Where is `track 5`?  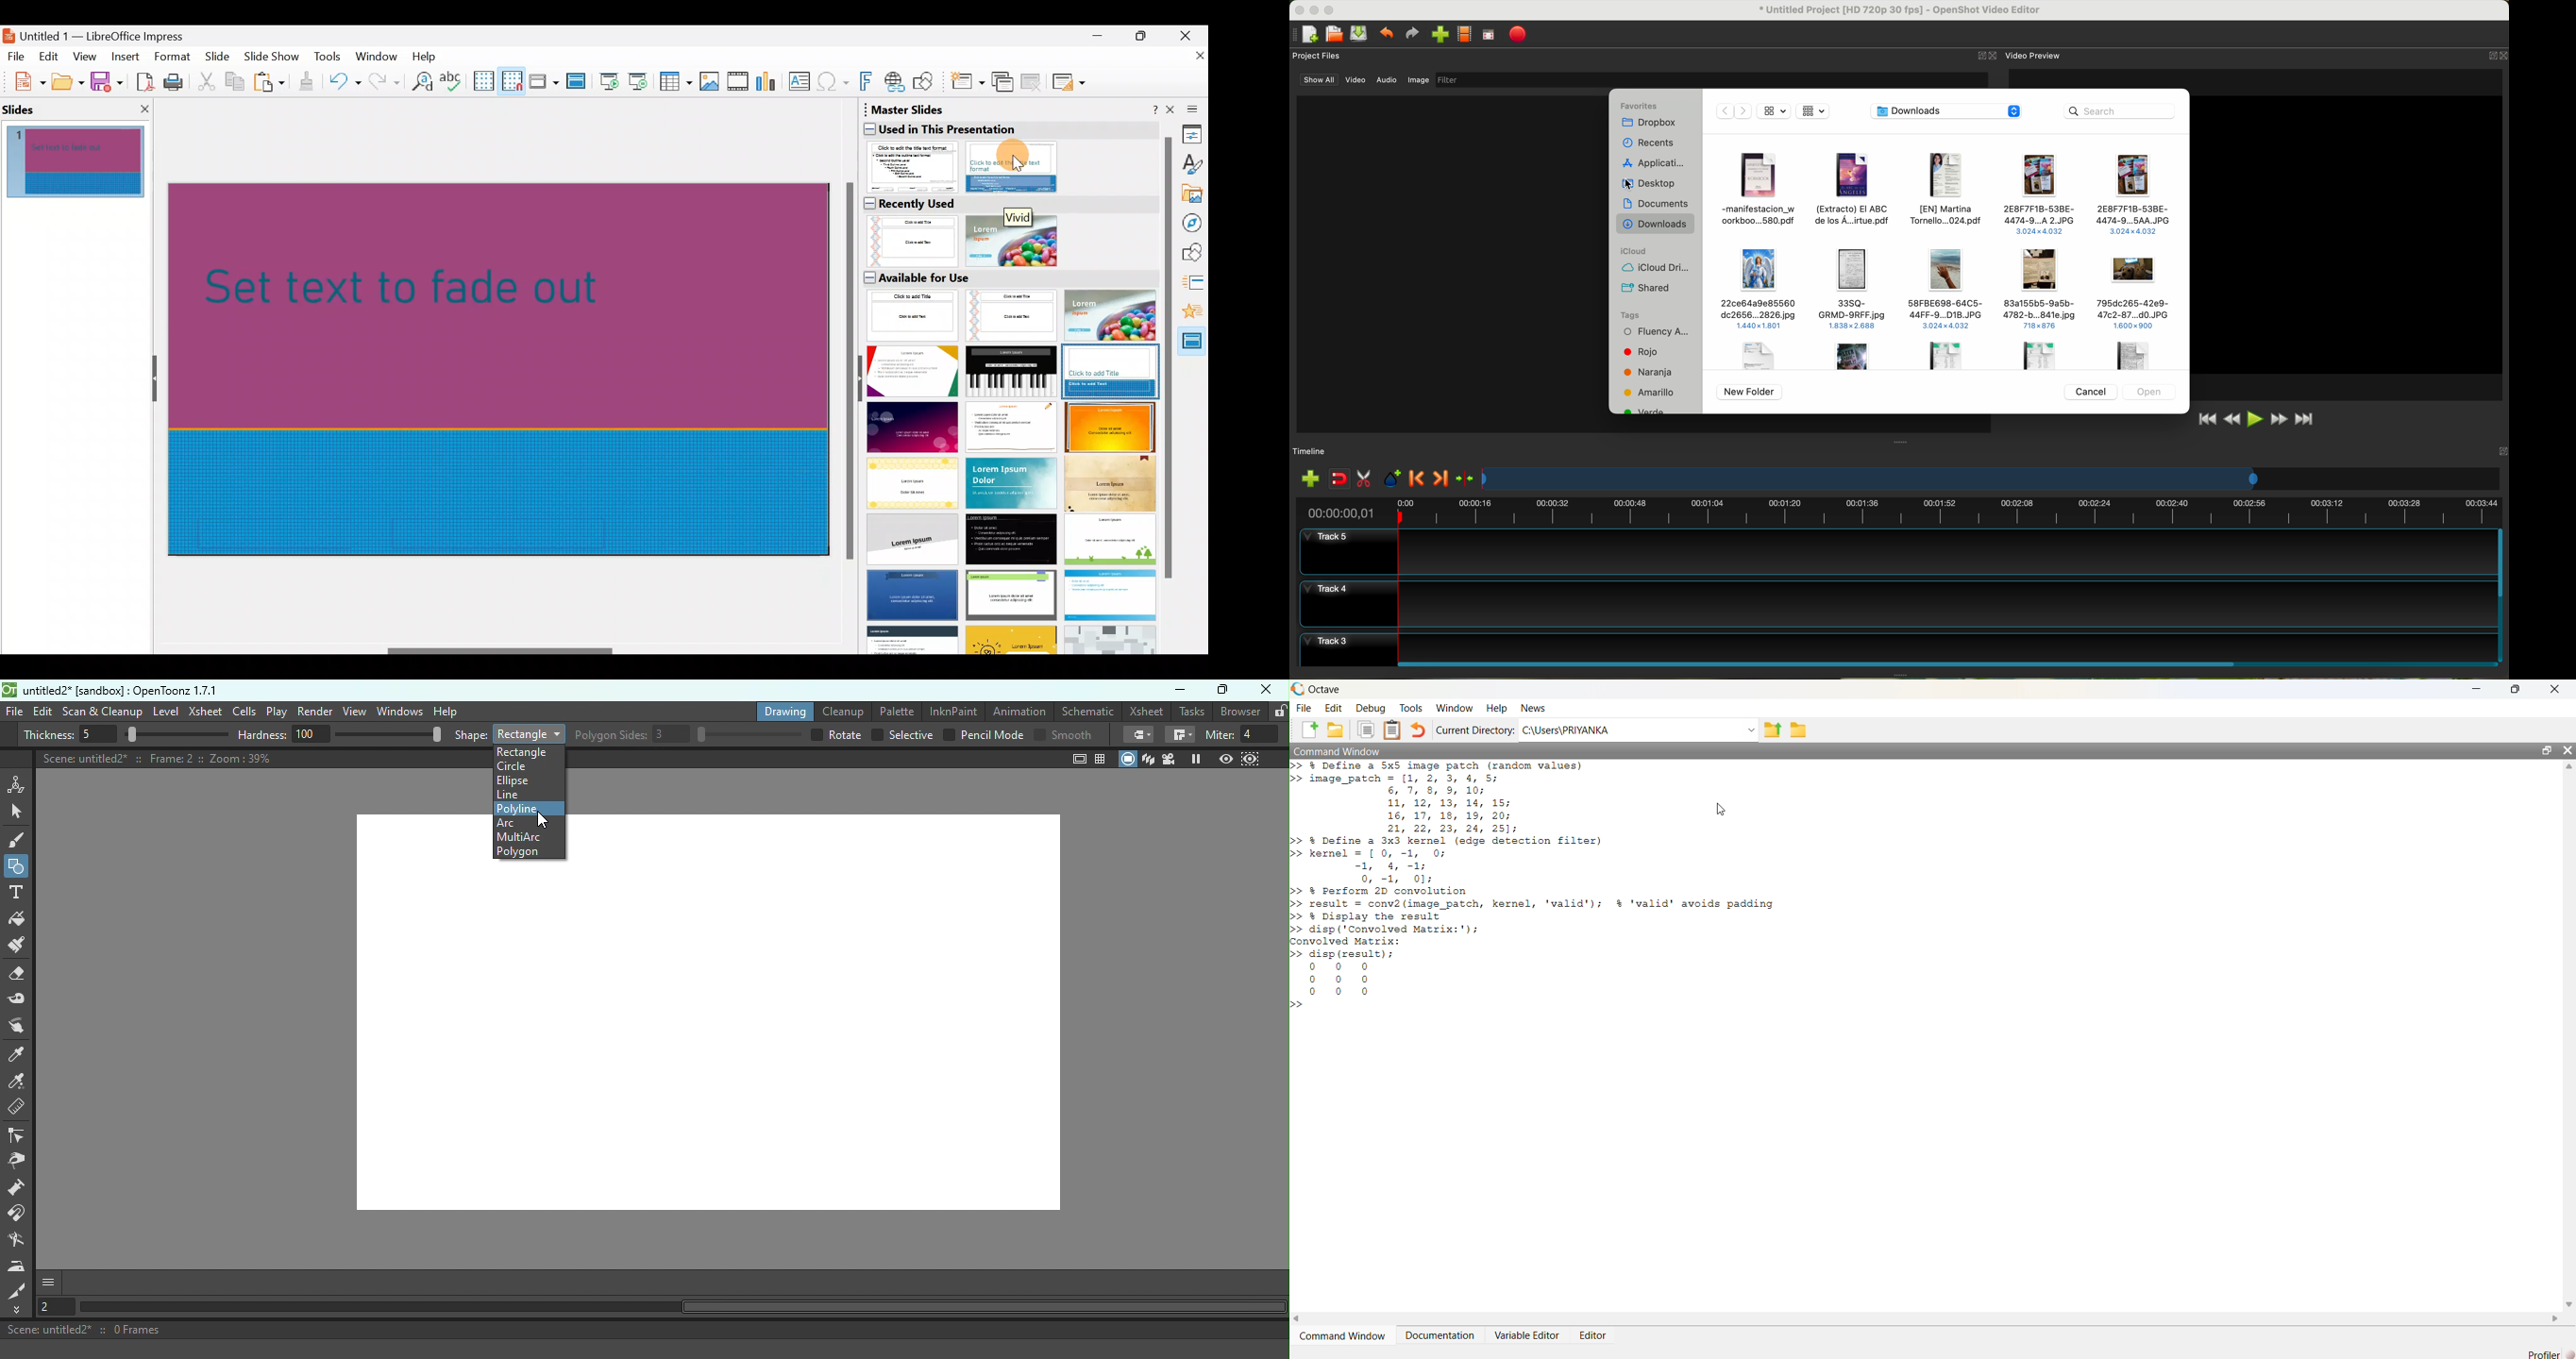
track 5 is located at coordinates (1900, 552).